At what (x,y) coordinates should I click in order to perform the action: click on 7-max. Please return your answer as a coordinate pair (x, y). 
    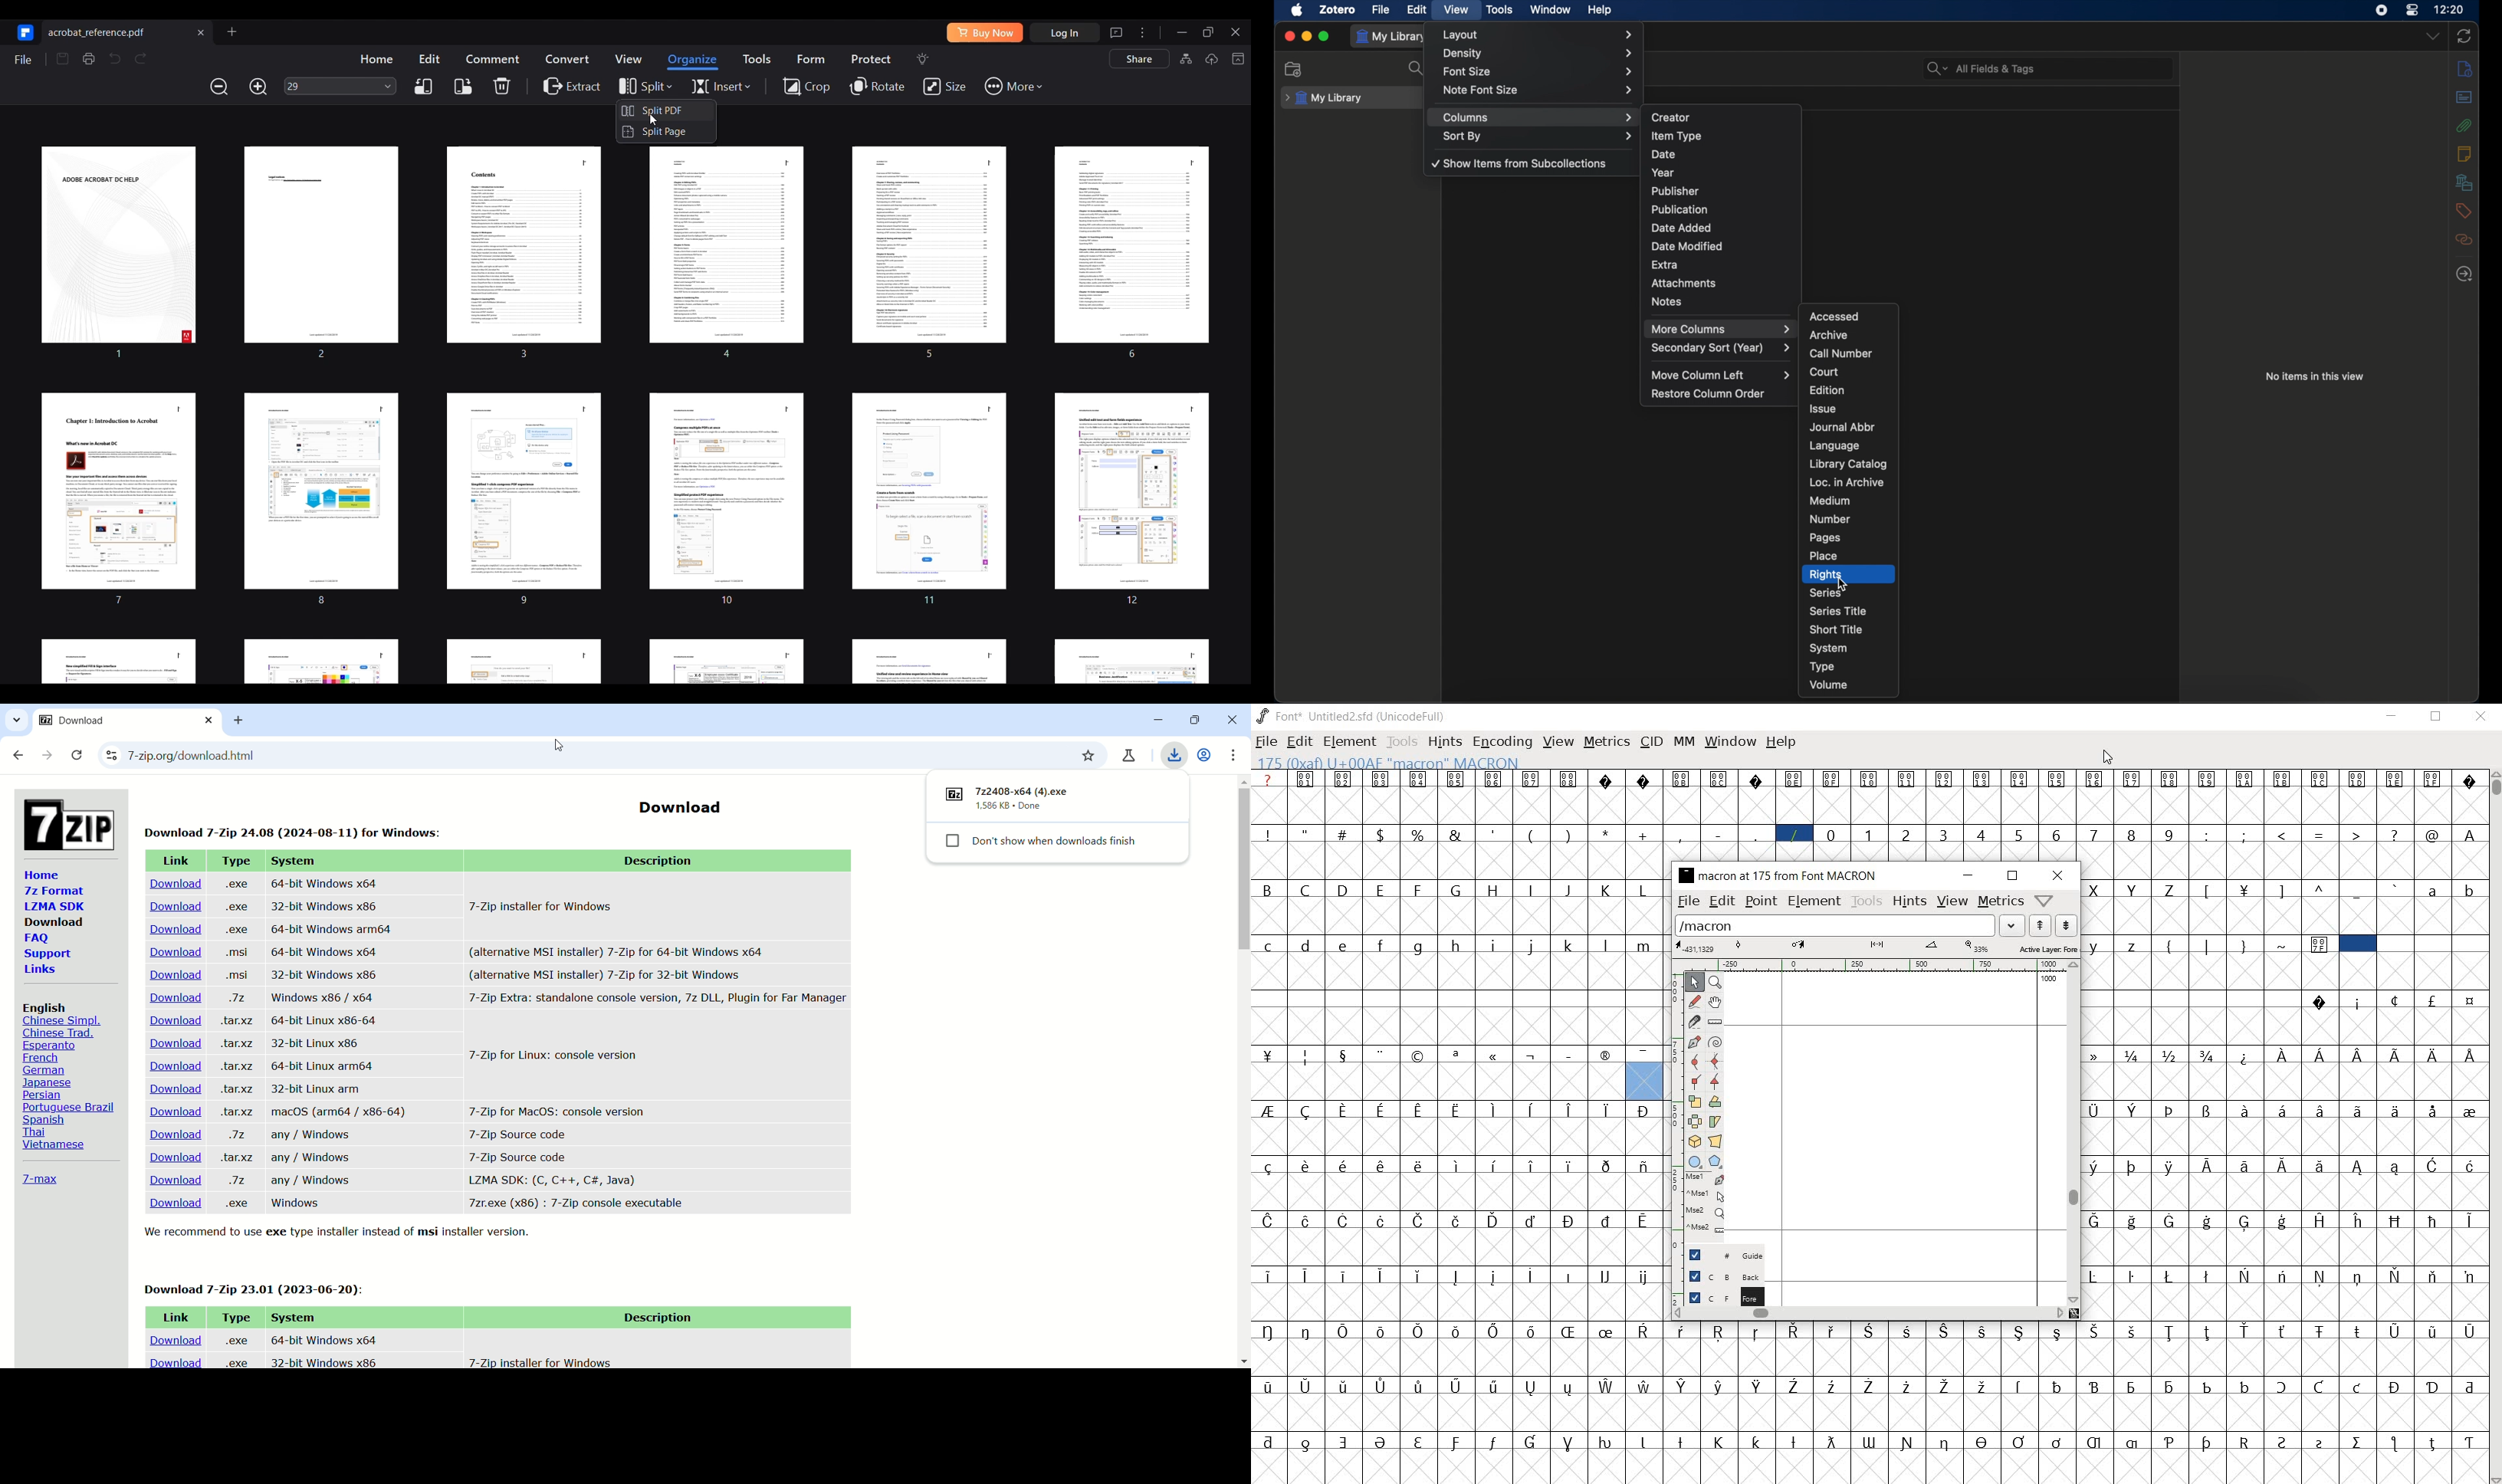
    Looking at the image, I should click on (40, 1178).